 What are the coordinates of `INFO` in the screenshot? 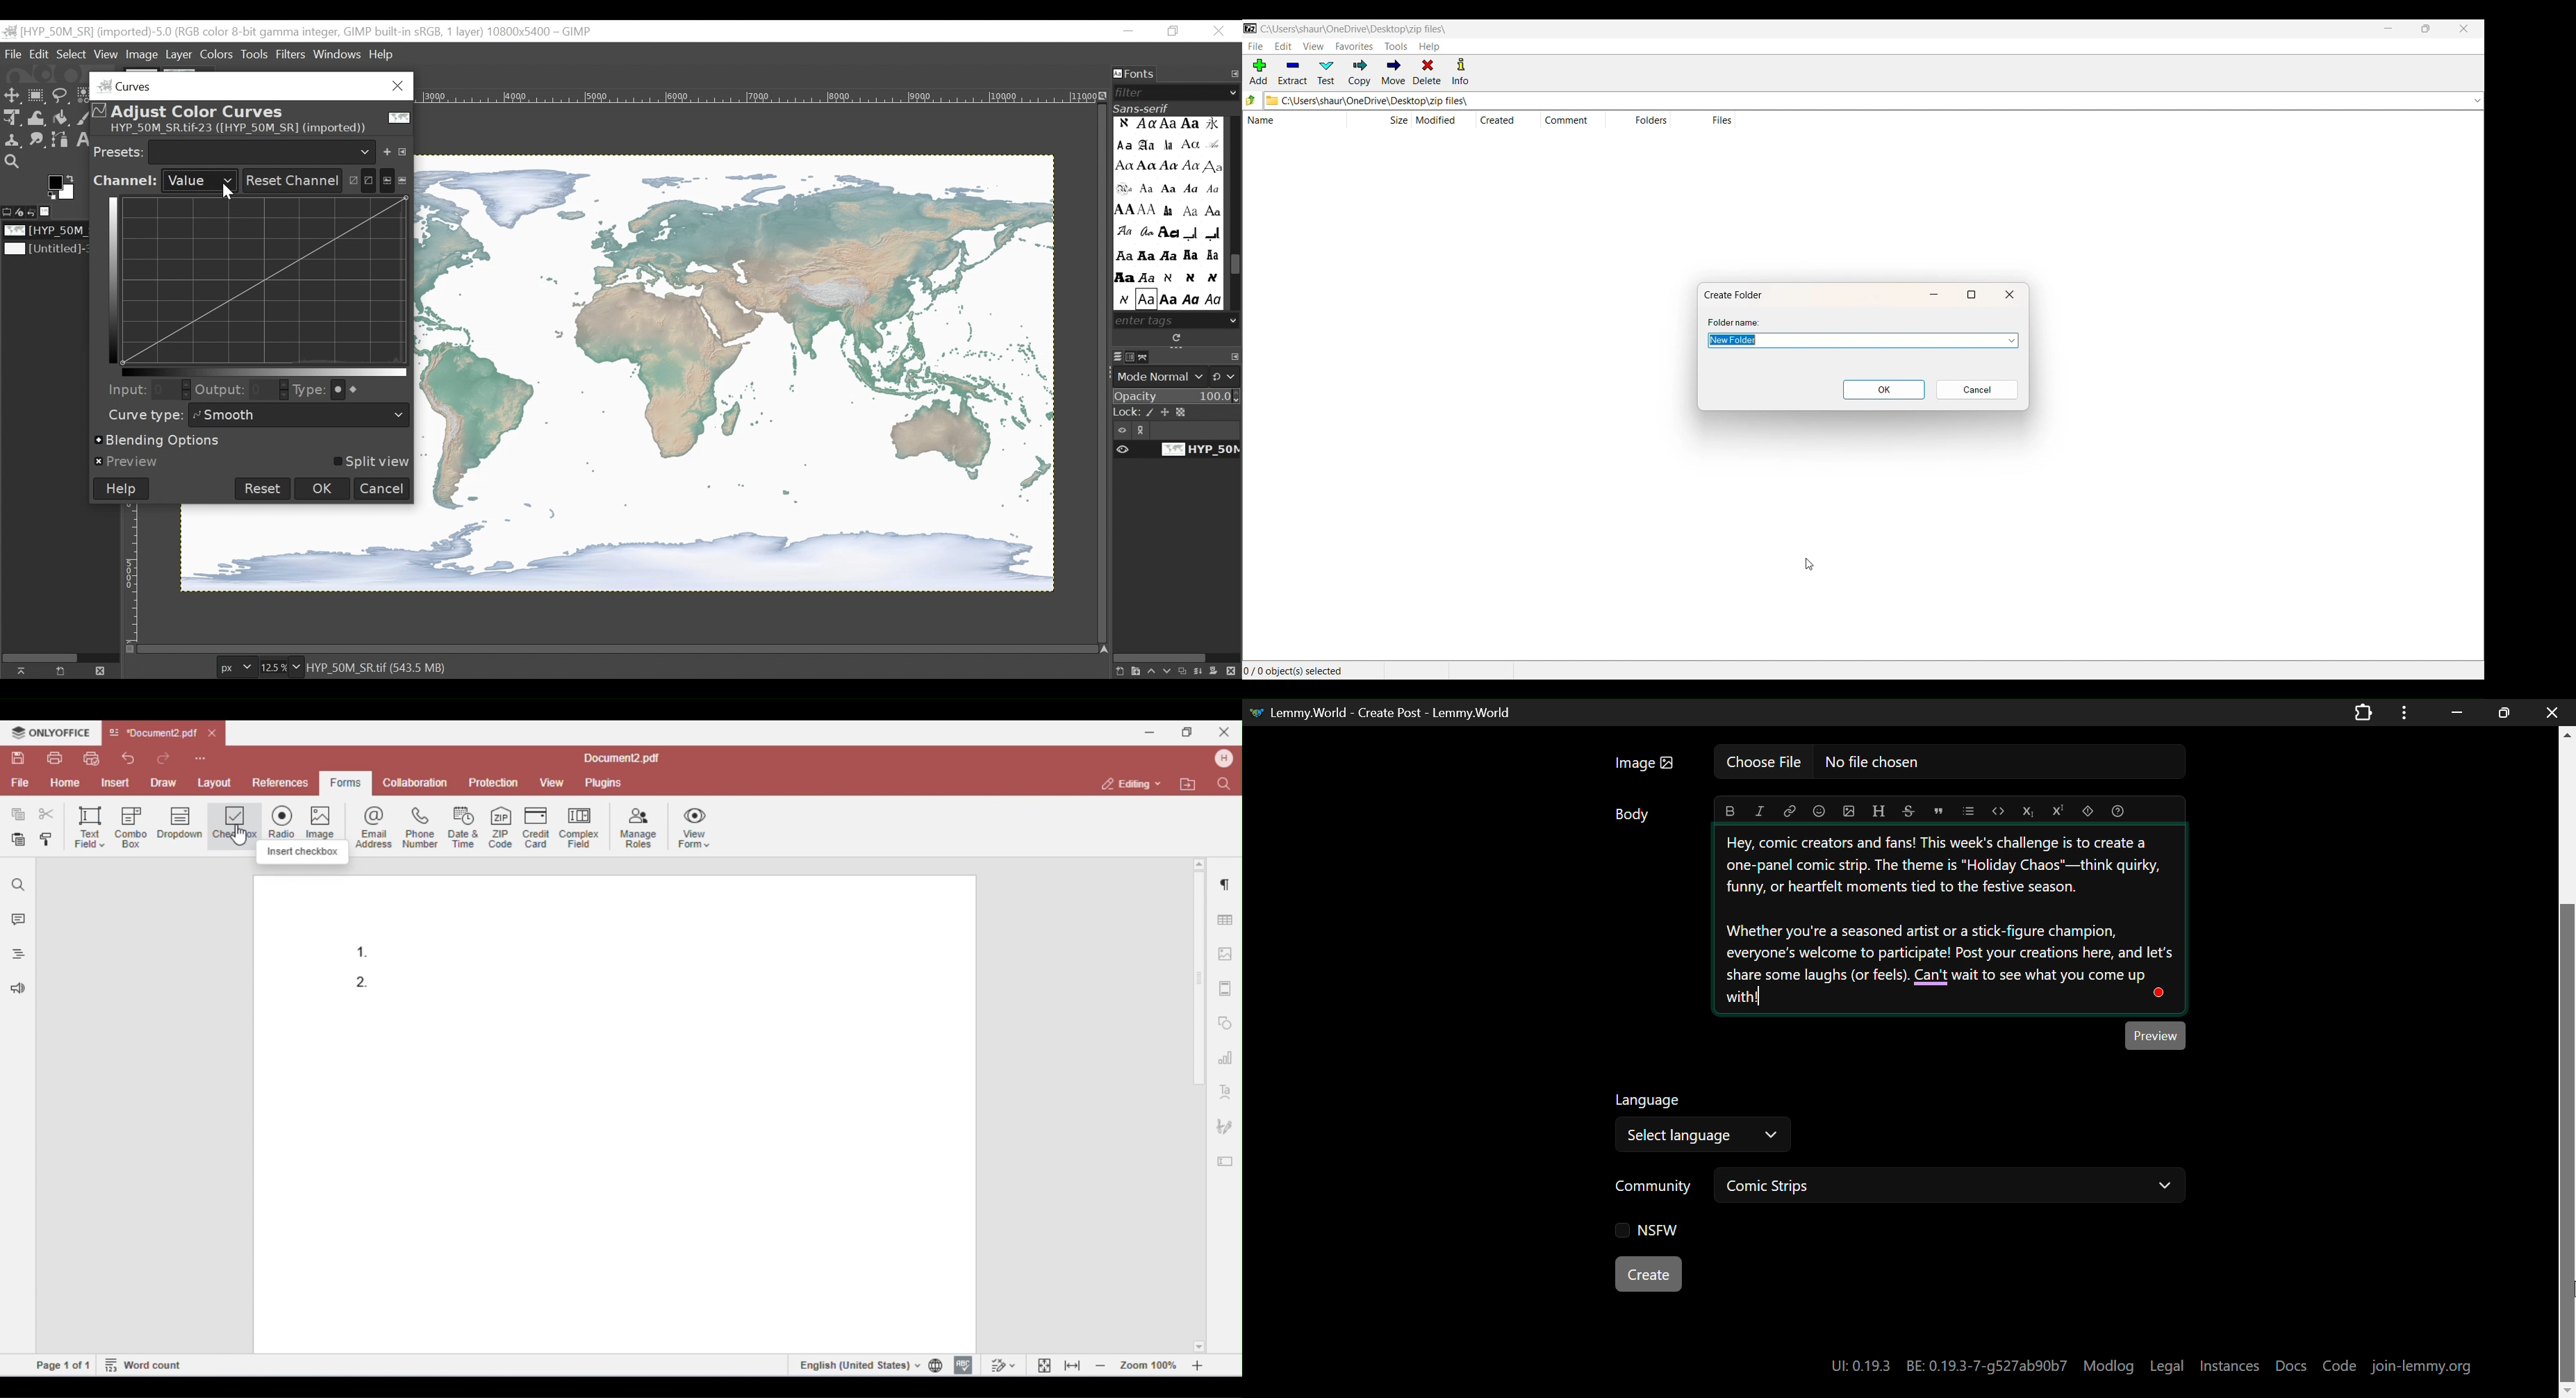 It's located at (1463, 72).